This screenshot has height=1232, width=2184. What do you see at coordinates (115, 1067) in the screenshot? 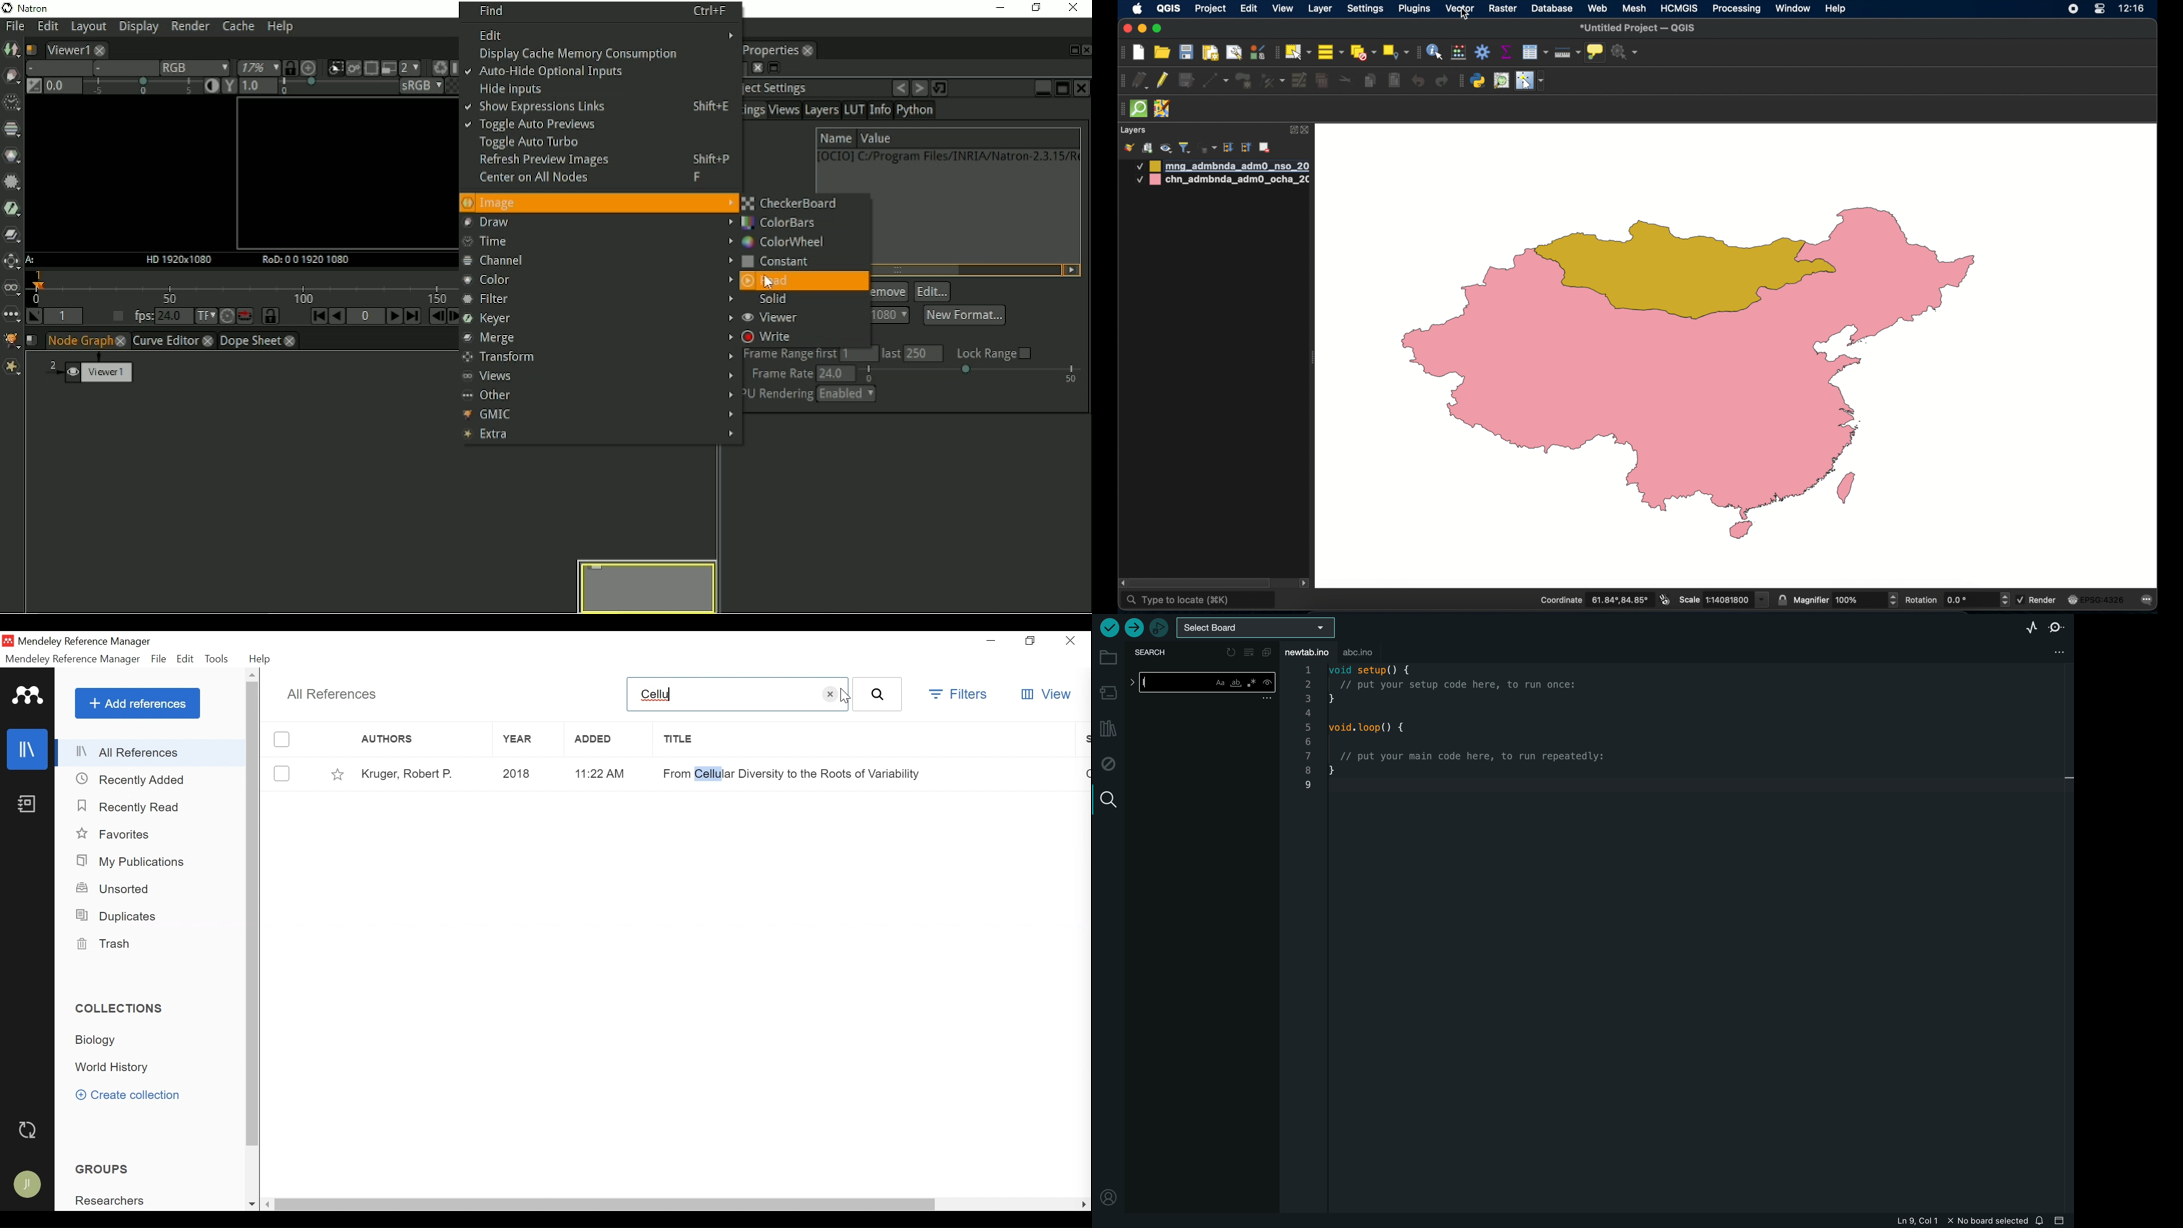
I see `Collection` at bounding box center [115, 1067].